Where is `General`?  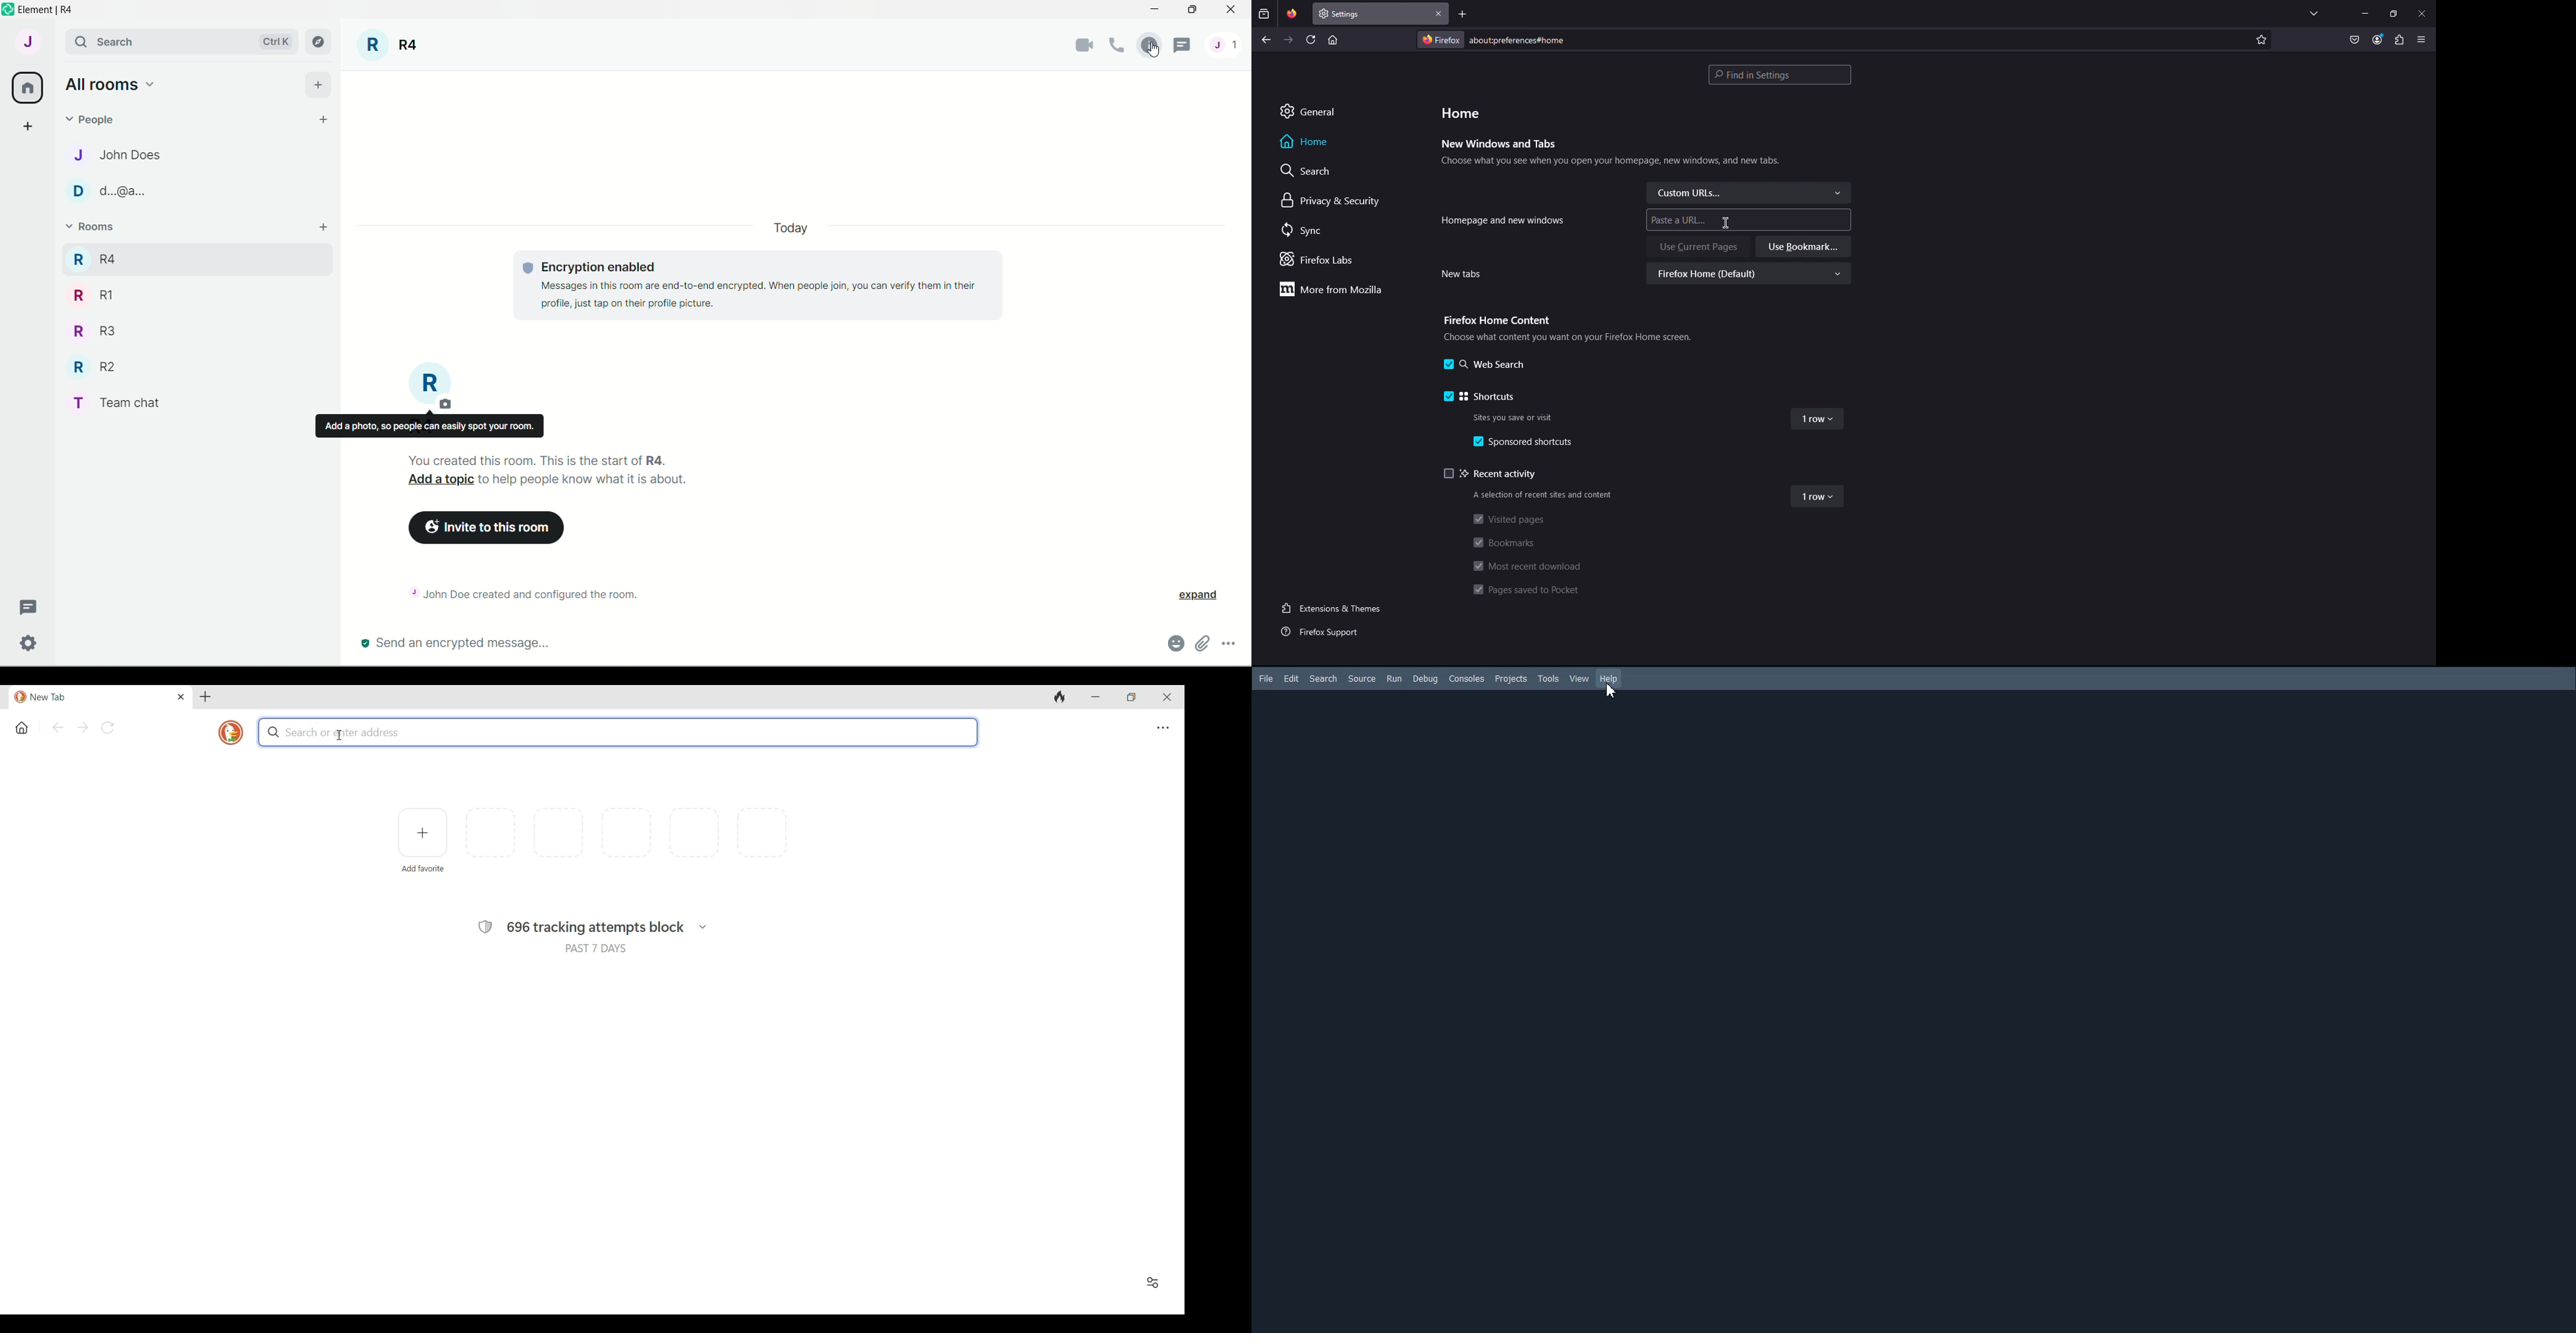
General is located at coordinates (1308, 110).